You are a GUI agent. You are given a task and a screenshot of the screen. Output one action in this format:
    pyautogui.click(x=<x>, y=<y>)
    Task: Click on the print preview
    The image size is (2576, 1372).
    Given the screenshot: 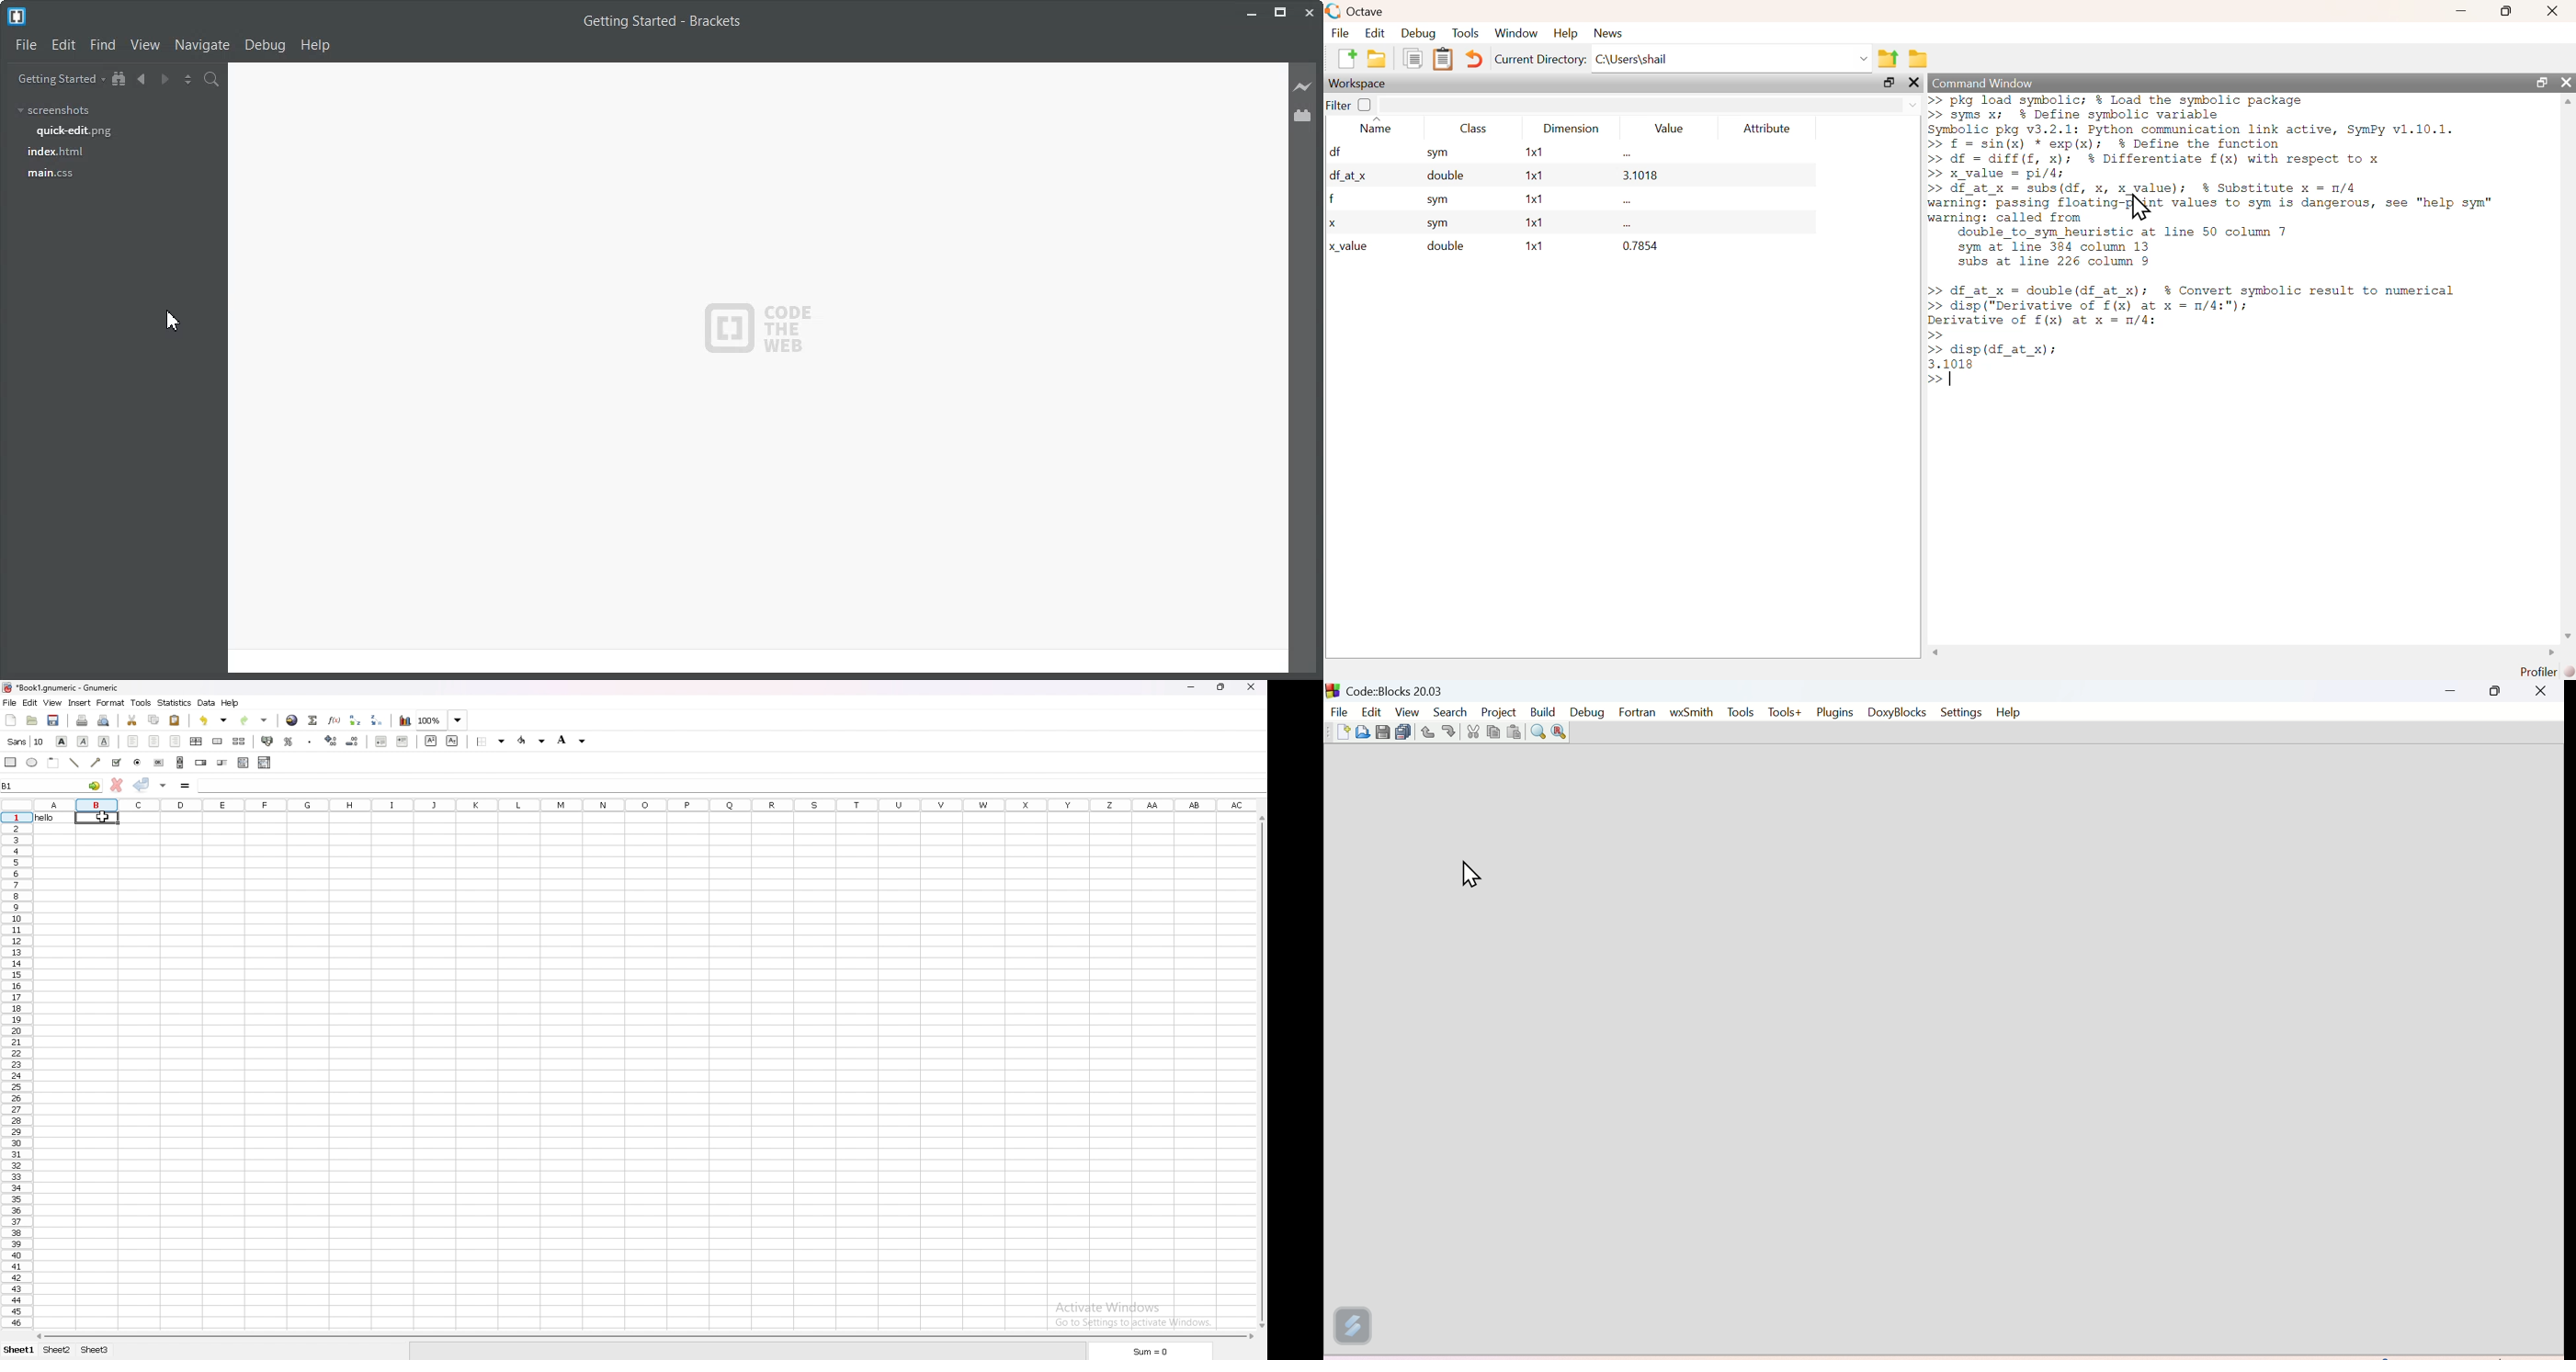 What is the action you would take?
    pyautogui.click(x=104, y=720)
    